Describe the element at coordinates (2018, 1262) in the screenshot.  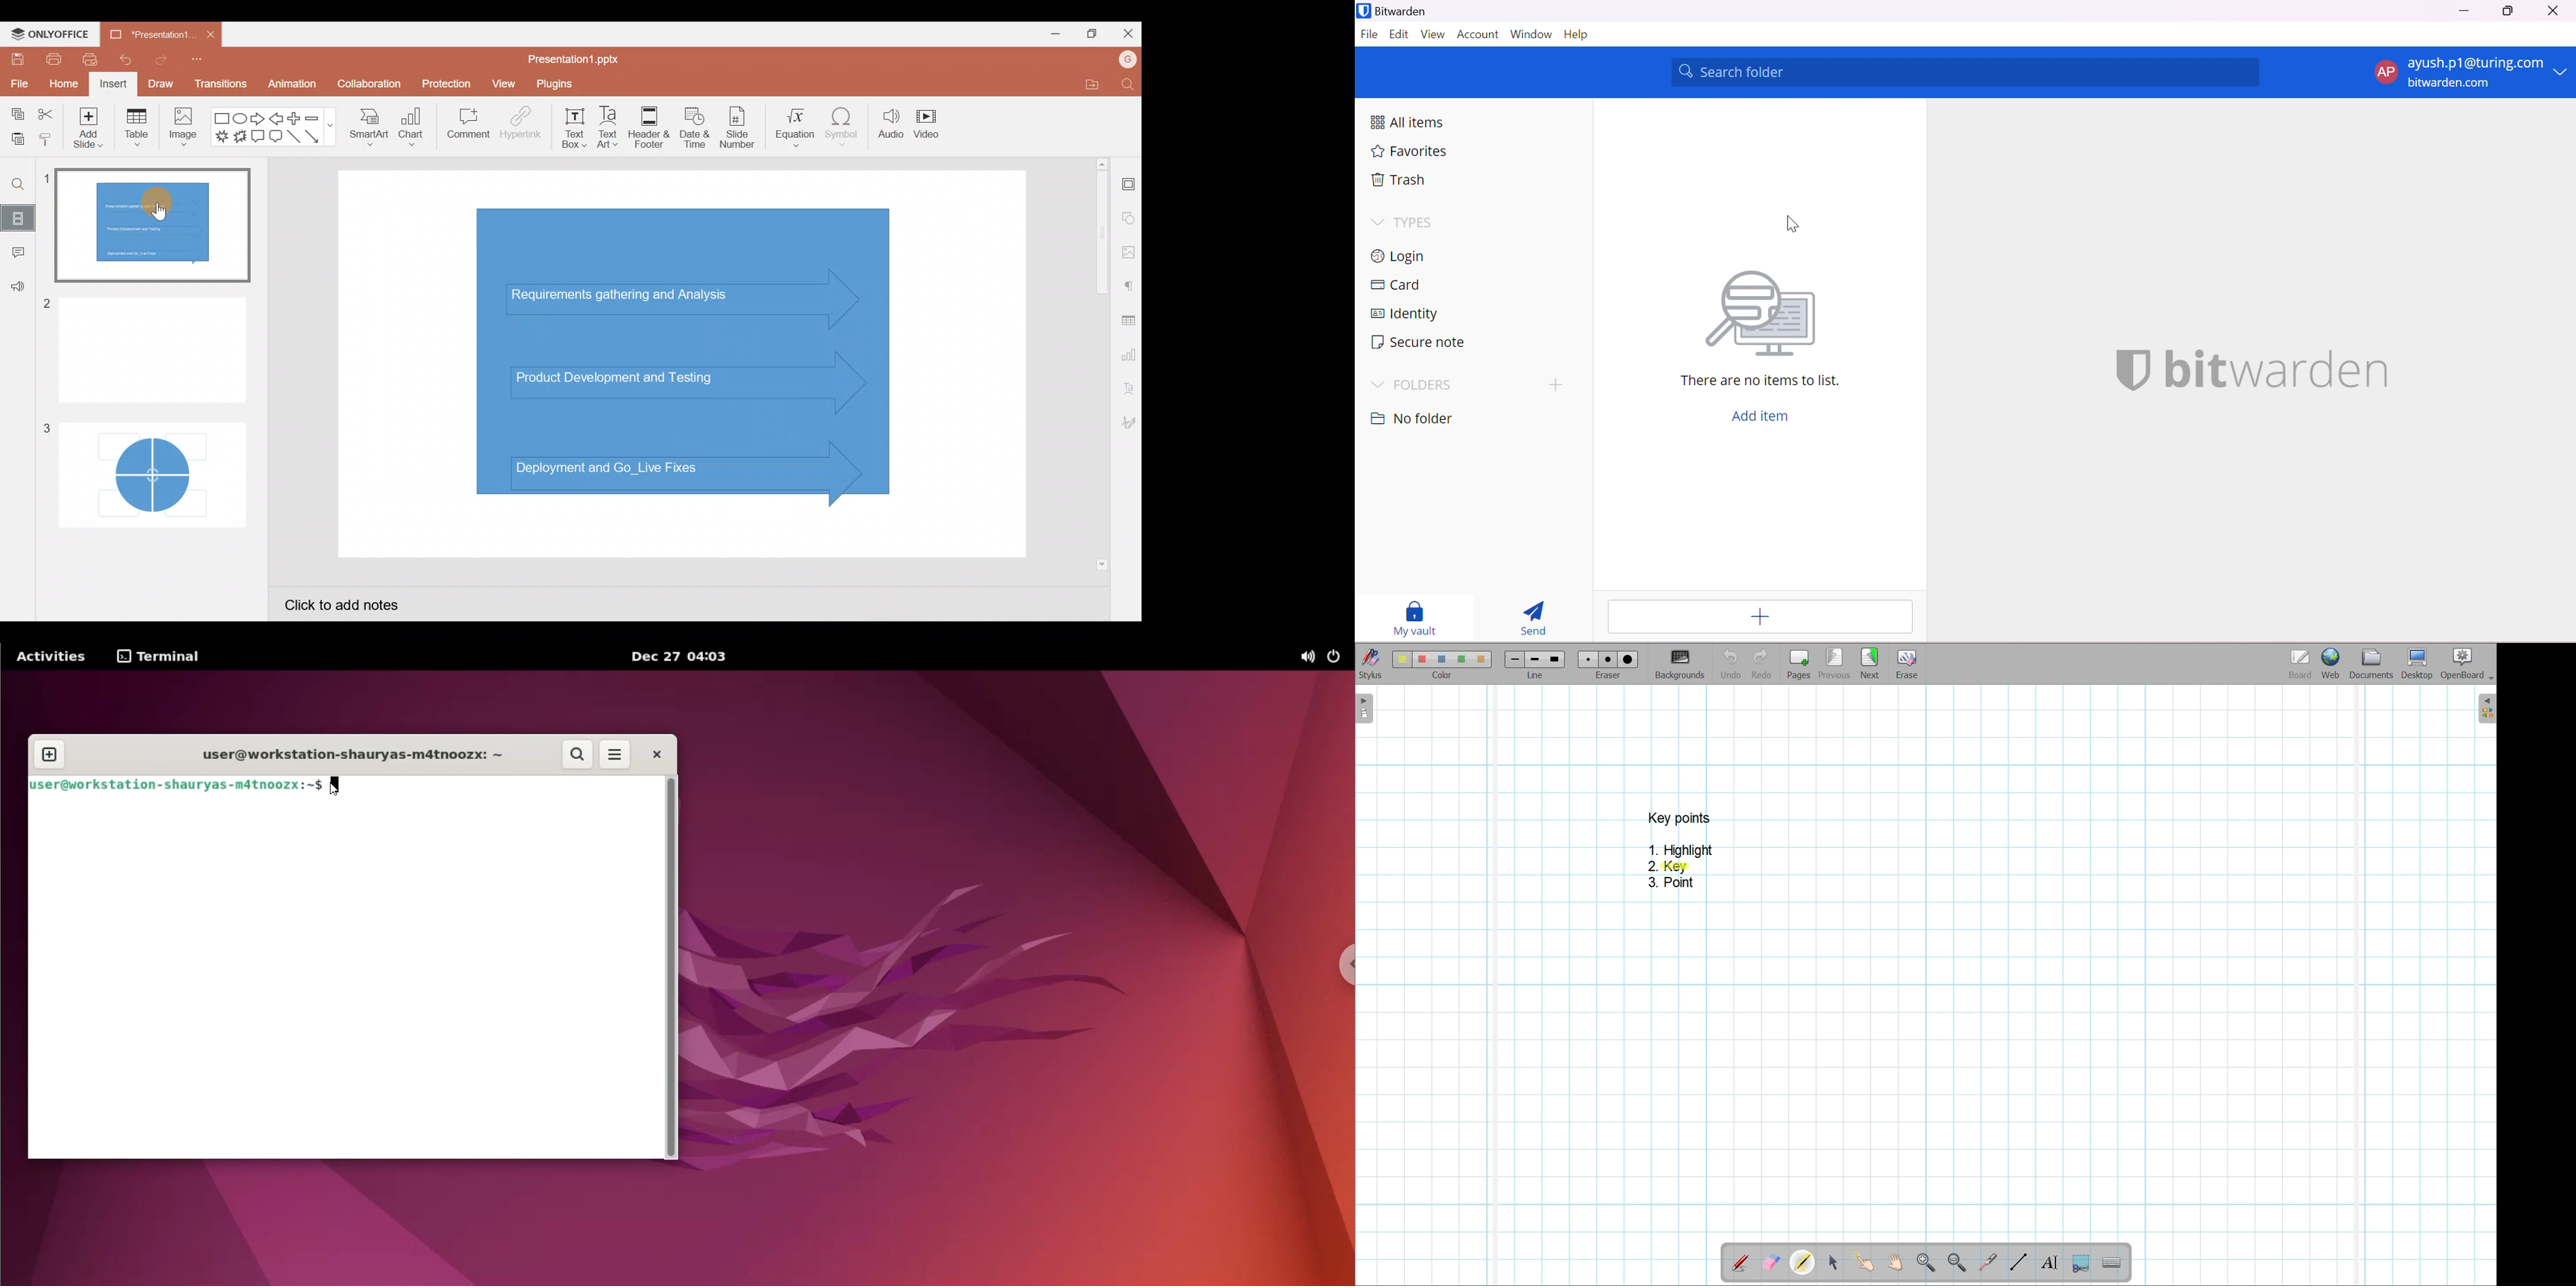
I see `Draw lines` at that location.